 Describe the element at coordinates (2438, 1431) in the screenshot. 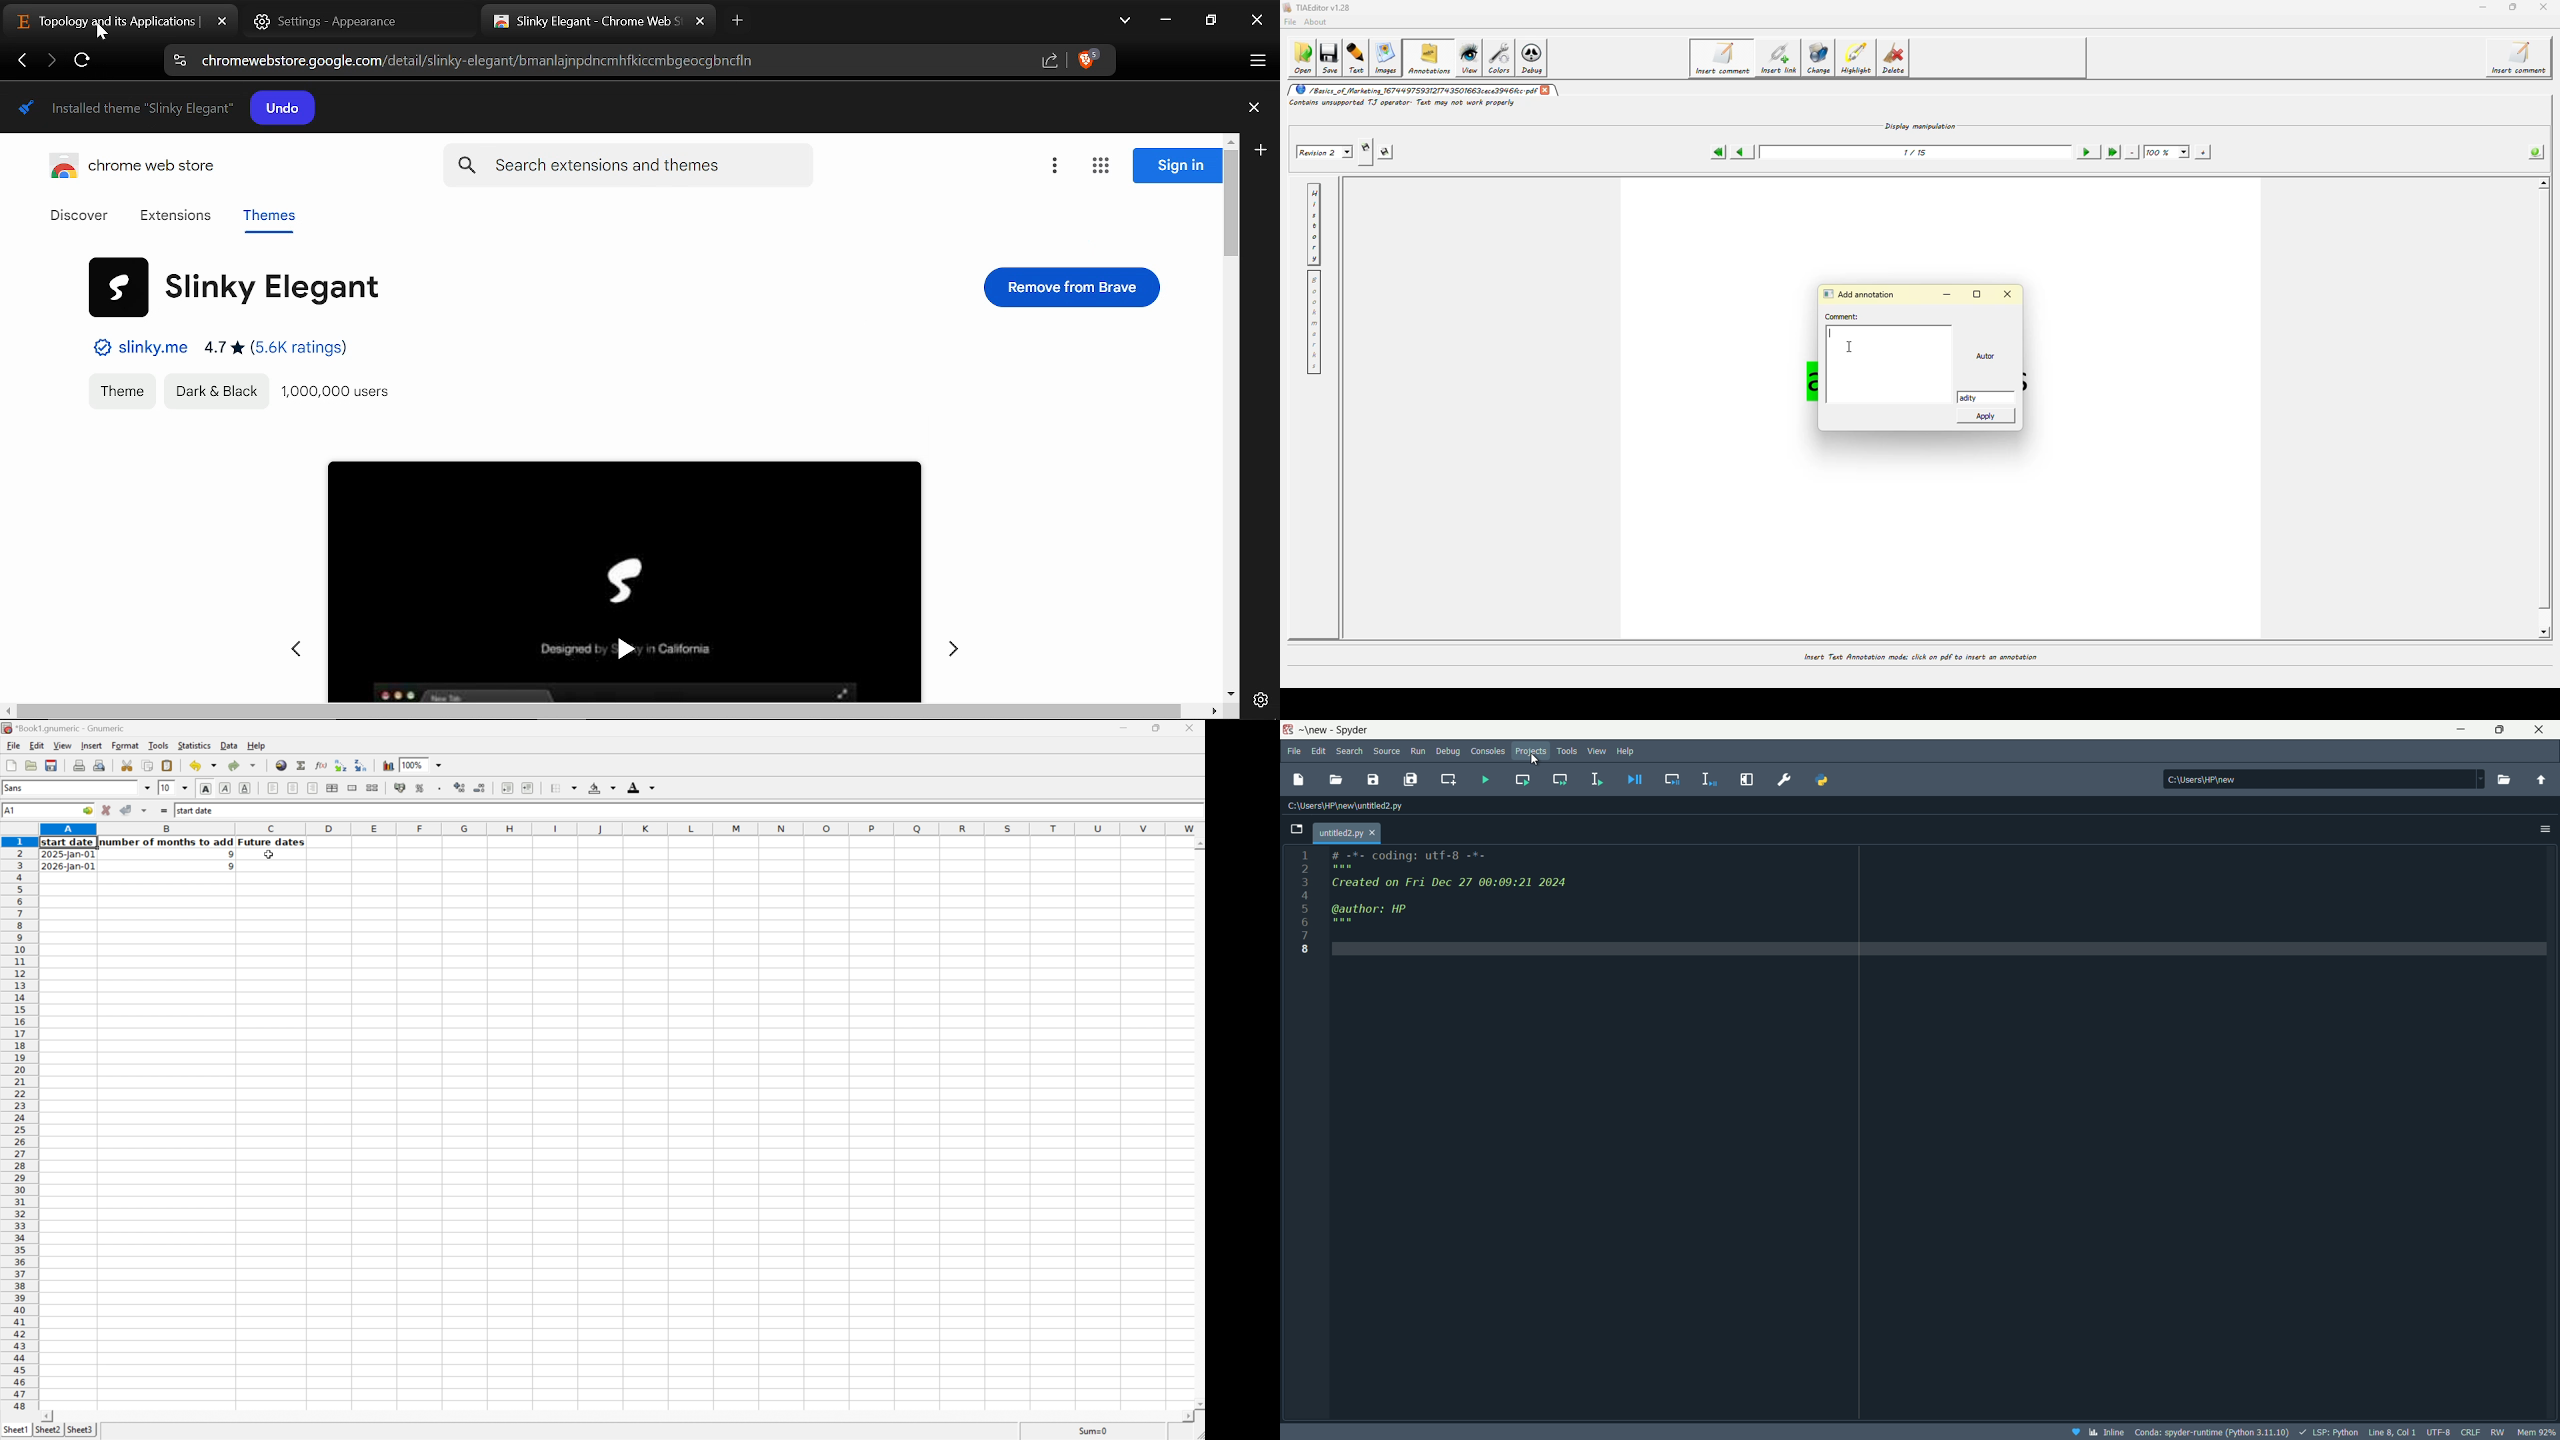

I see `file encoding` at that location.